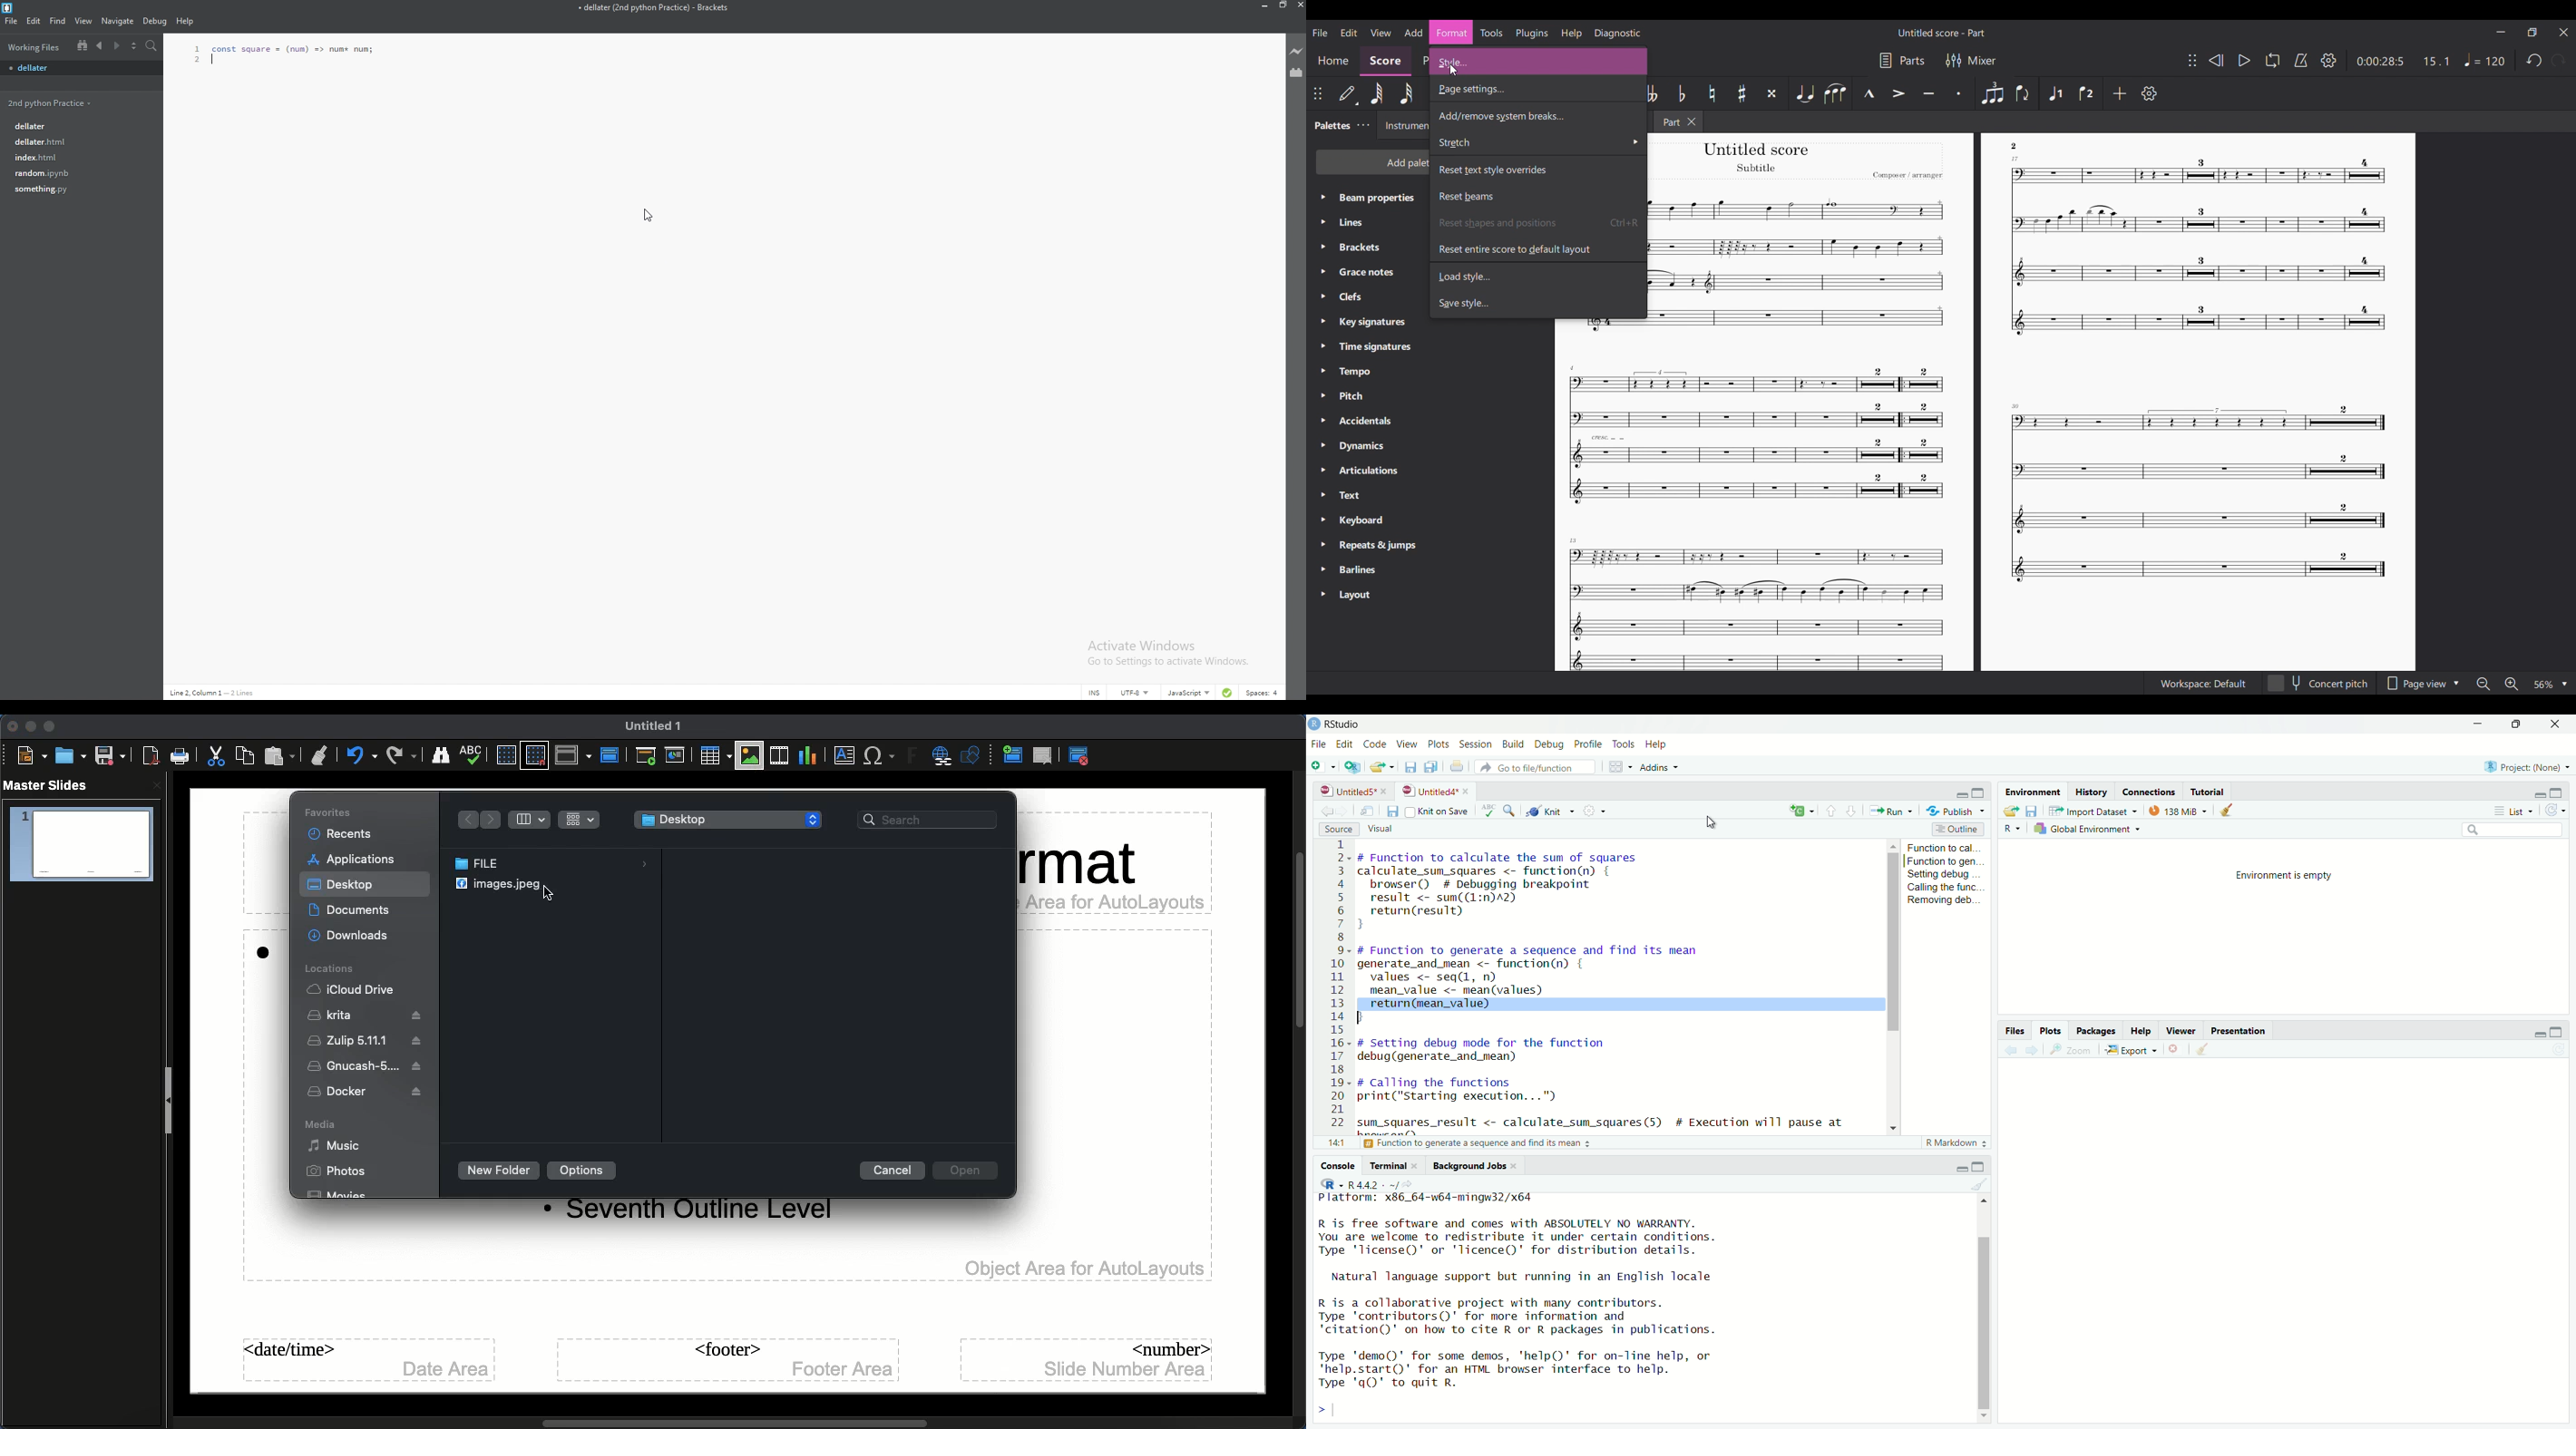 This screenshot has width=2576, height=1456. I want to click on refresh the list of objects, so click(2560, 810).